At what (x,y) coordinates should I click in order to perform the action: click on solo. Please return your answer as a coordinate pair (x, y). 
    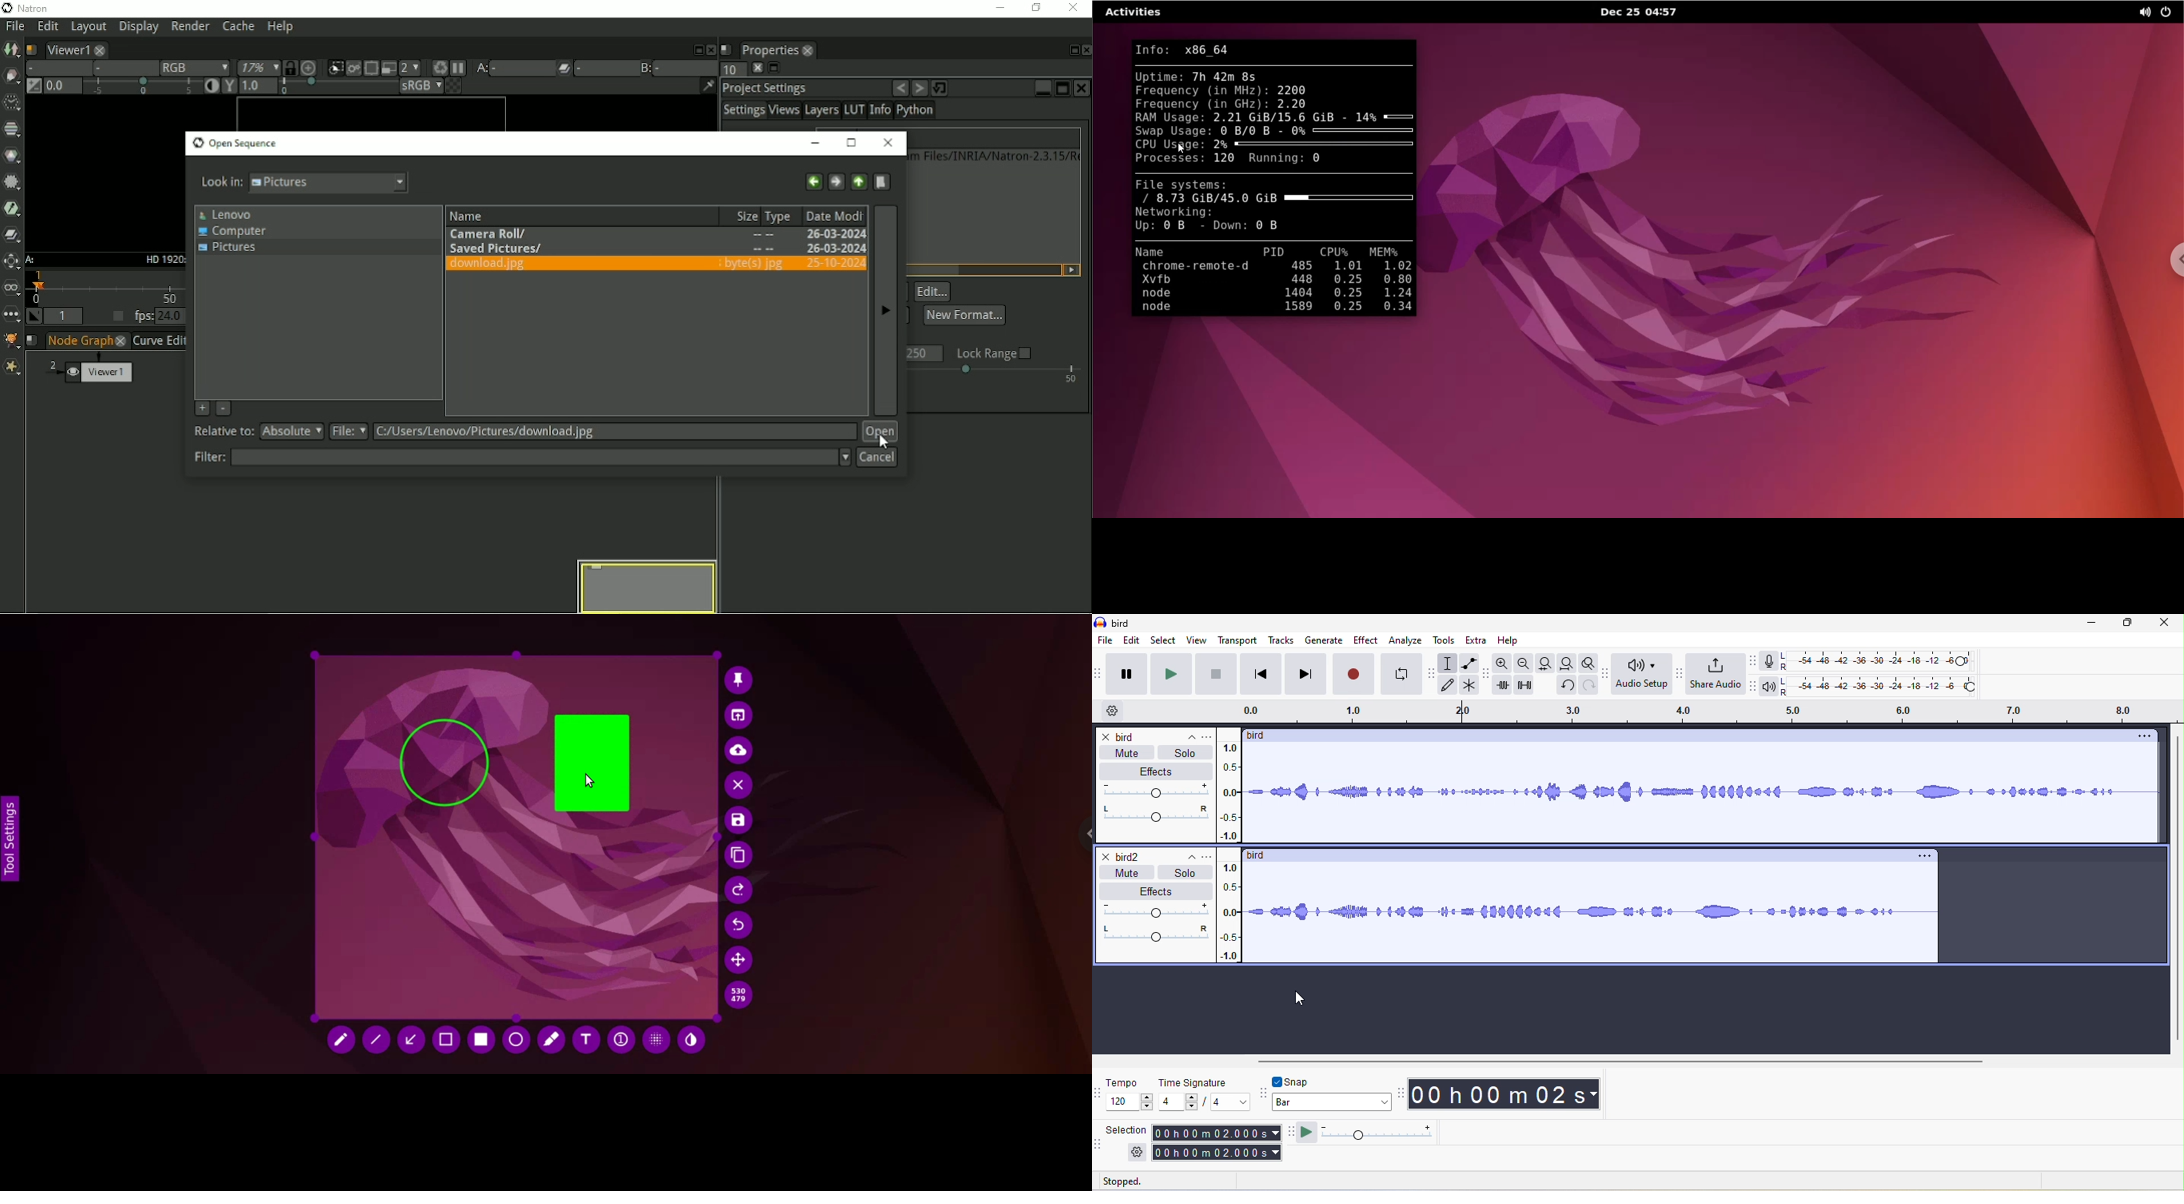
    Looking at the image, I should click on (1186, 751).